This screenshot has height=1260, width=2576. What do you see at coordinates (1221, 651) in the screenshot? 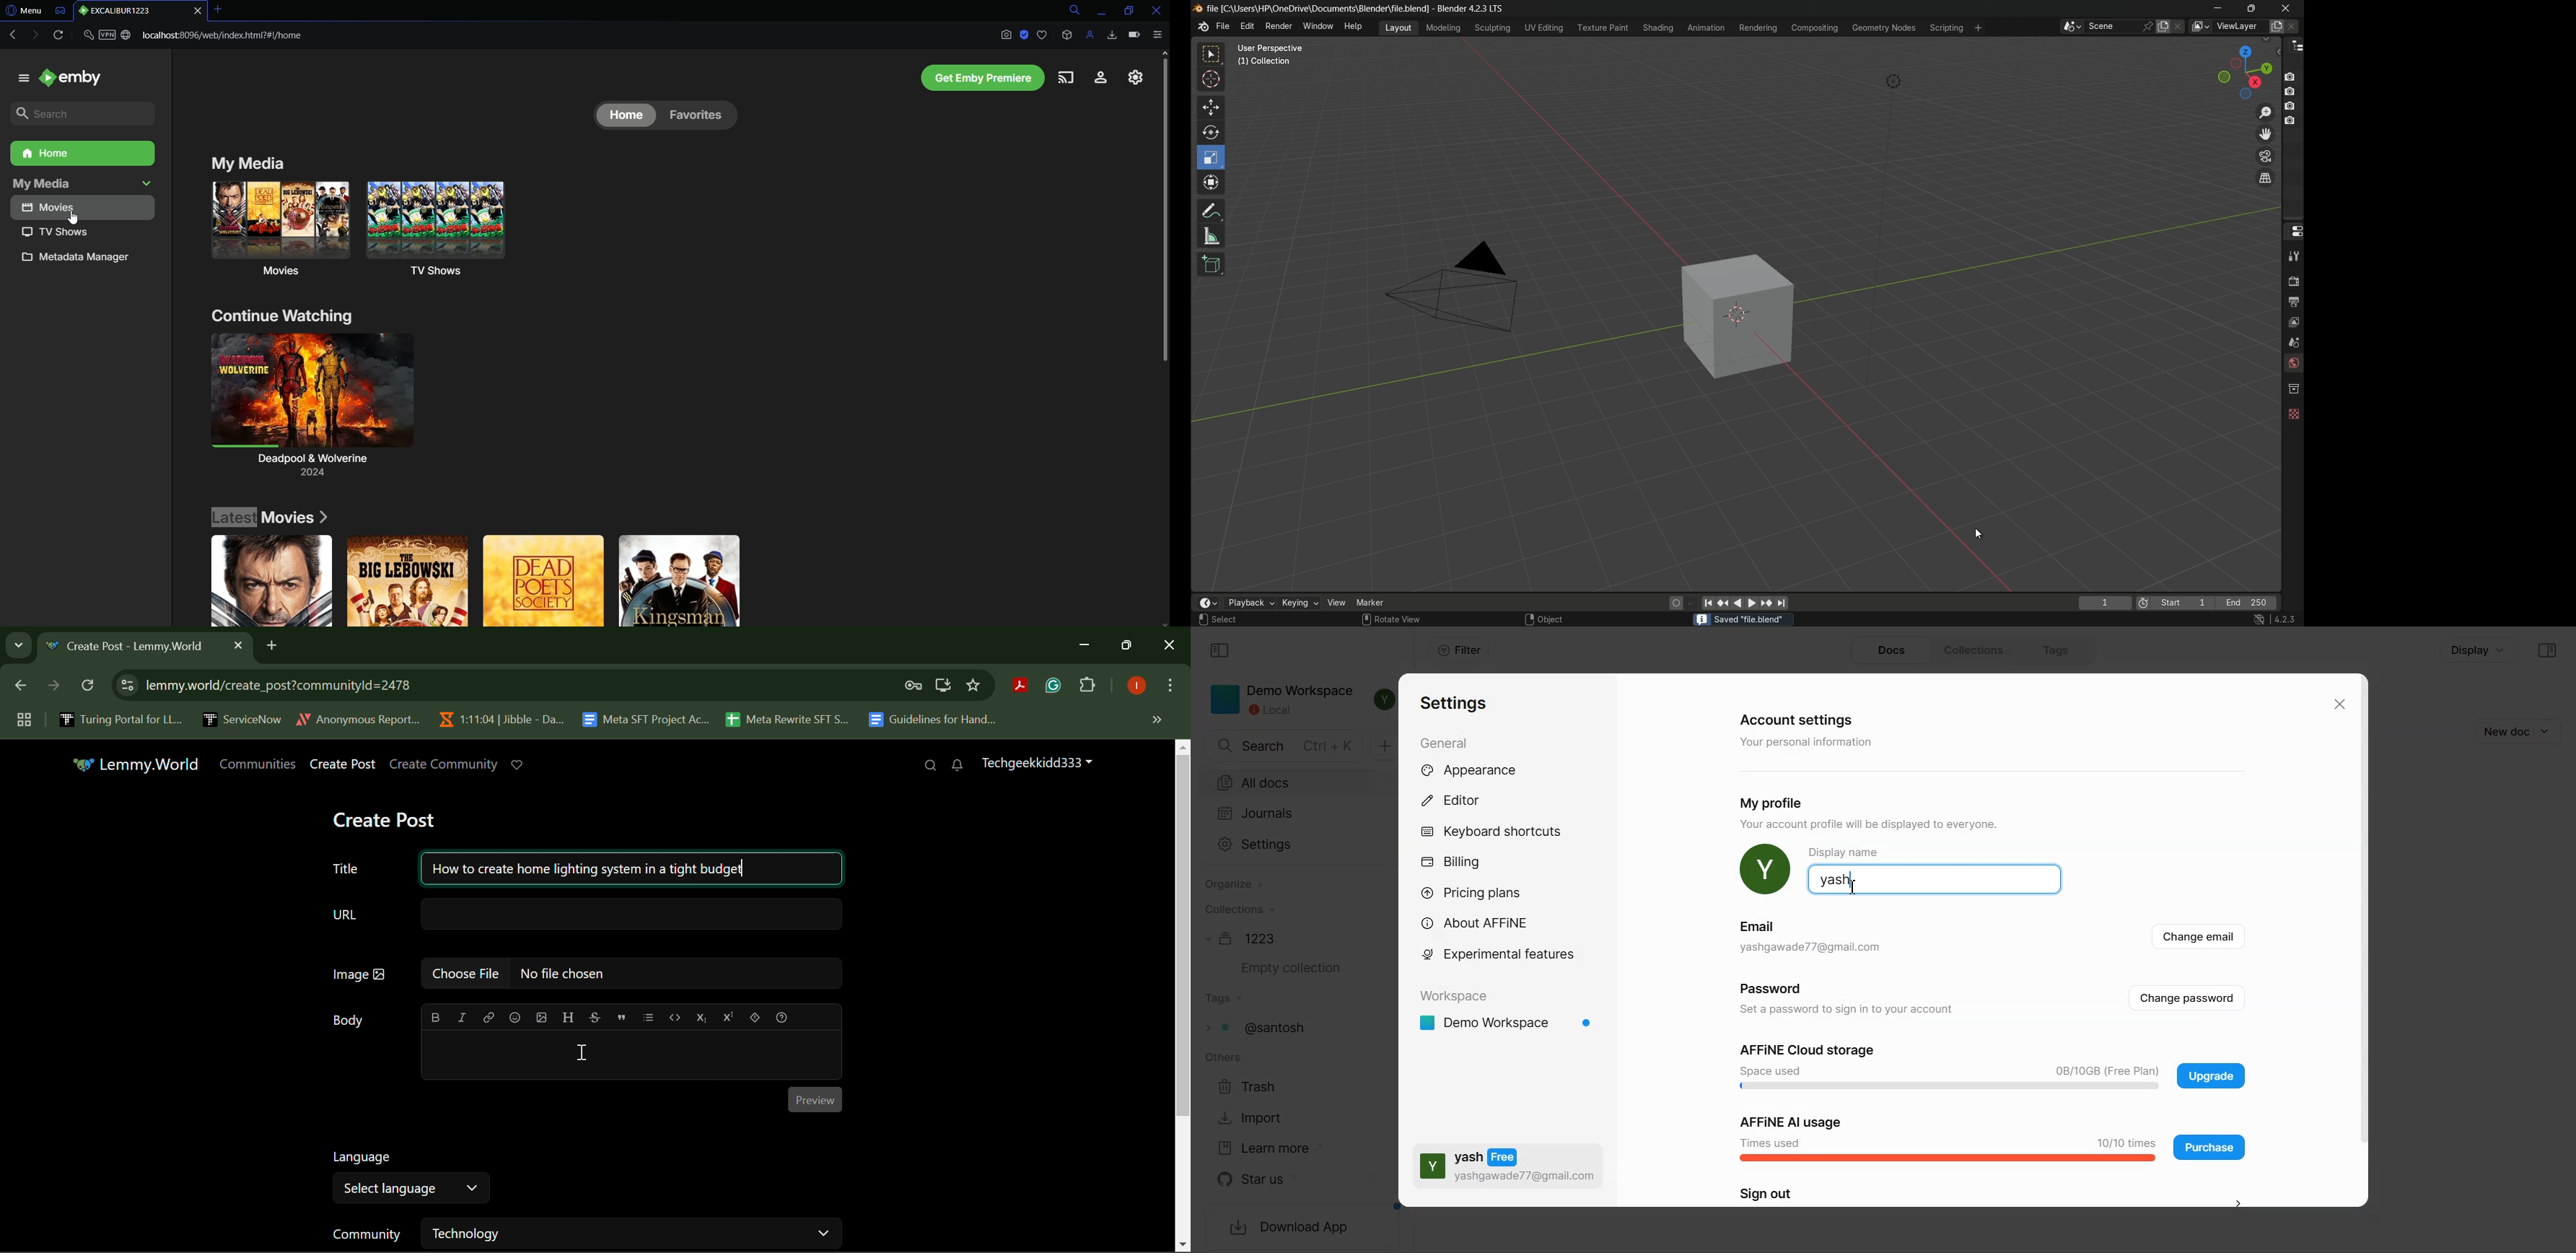
I see `Collapse sidebar` at bounding box center [1221, 651].